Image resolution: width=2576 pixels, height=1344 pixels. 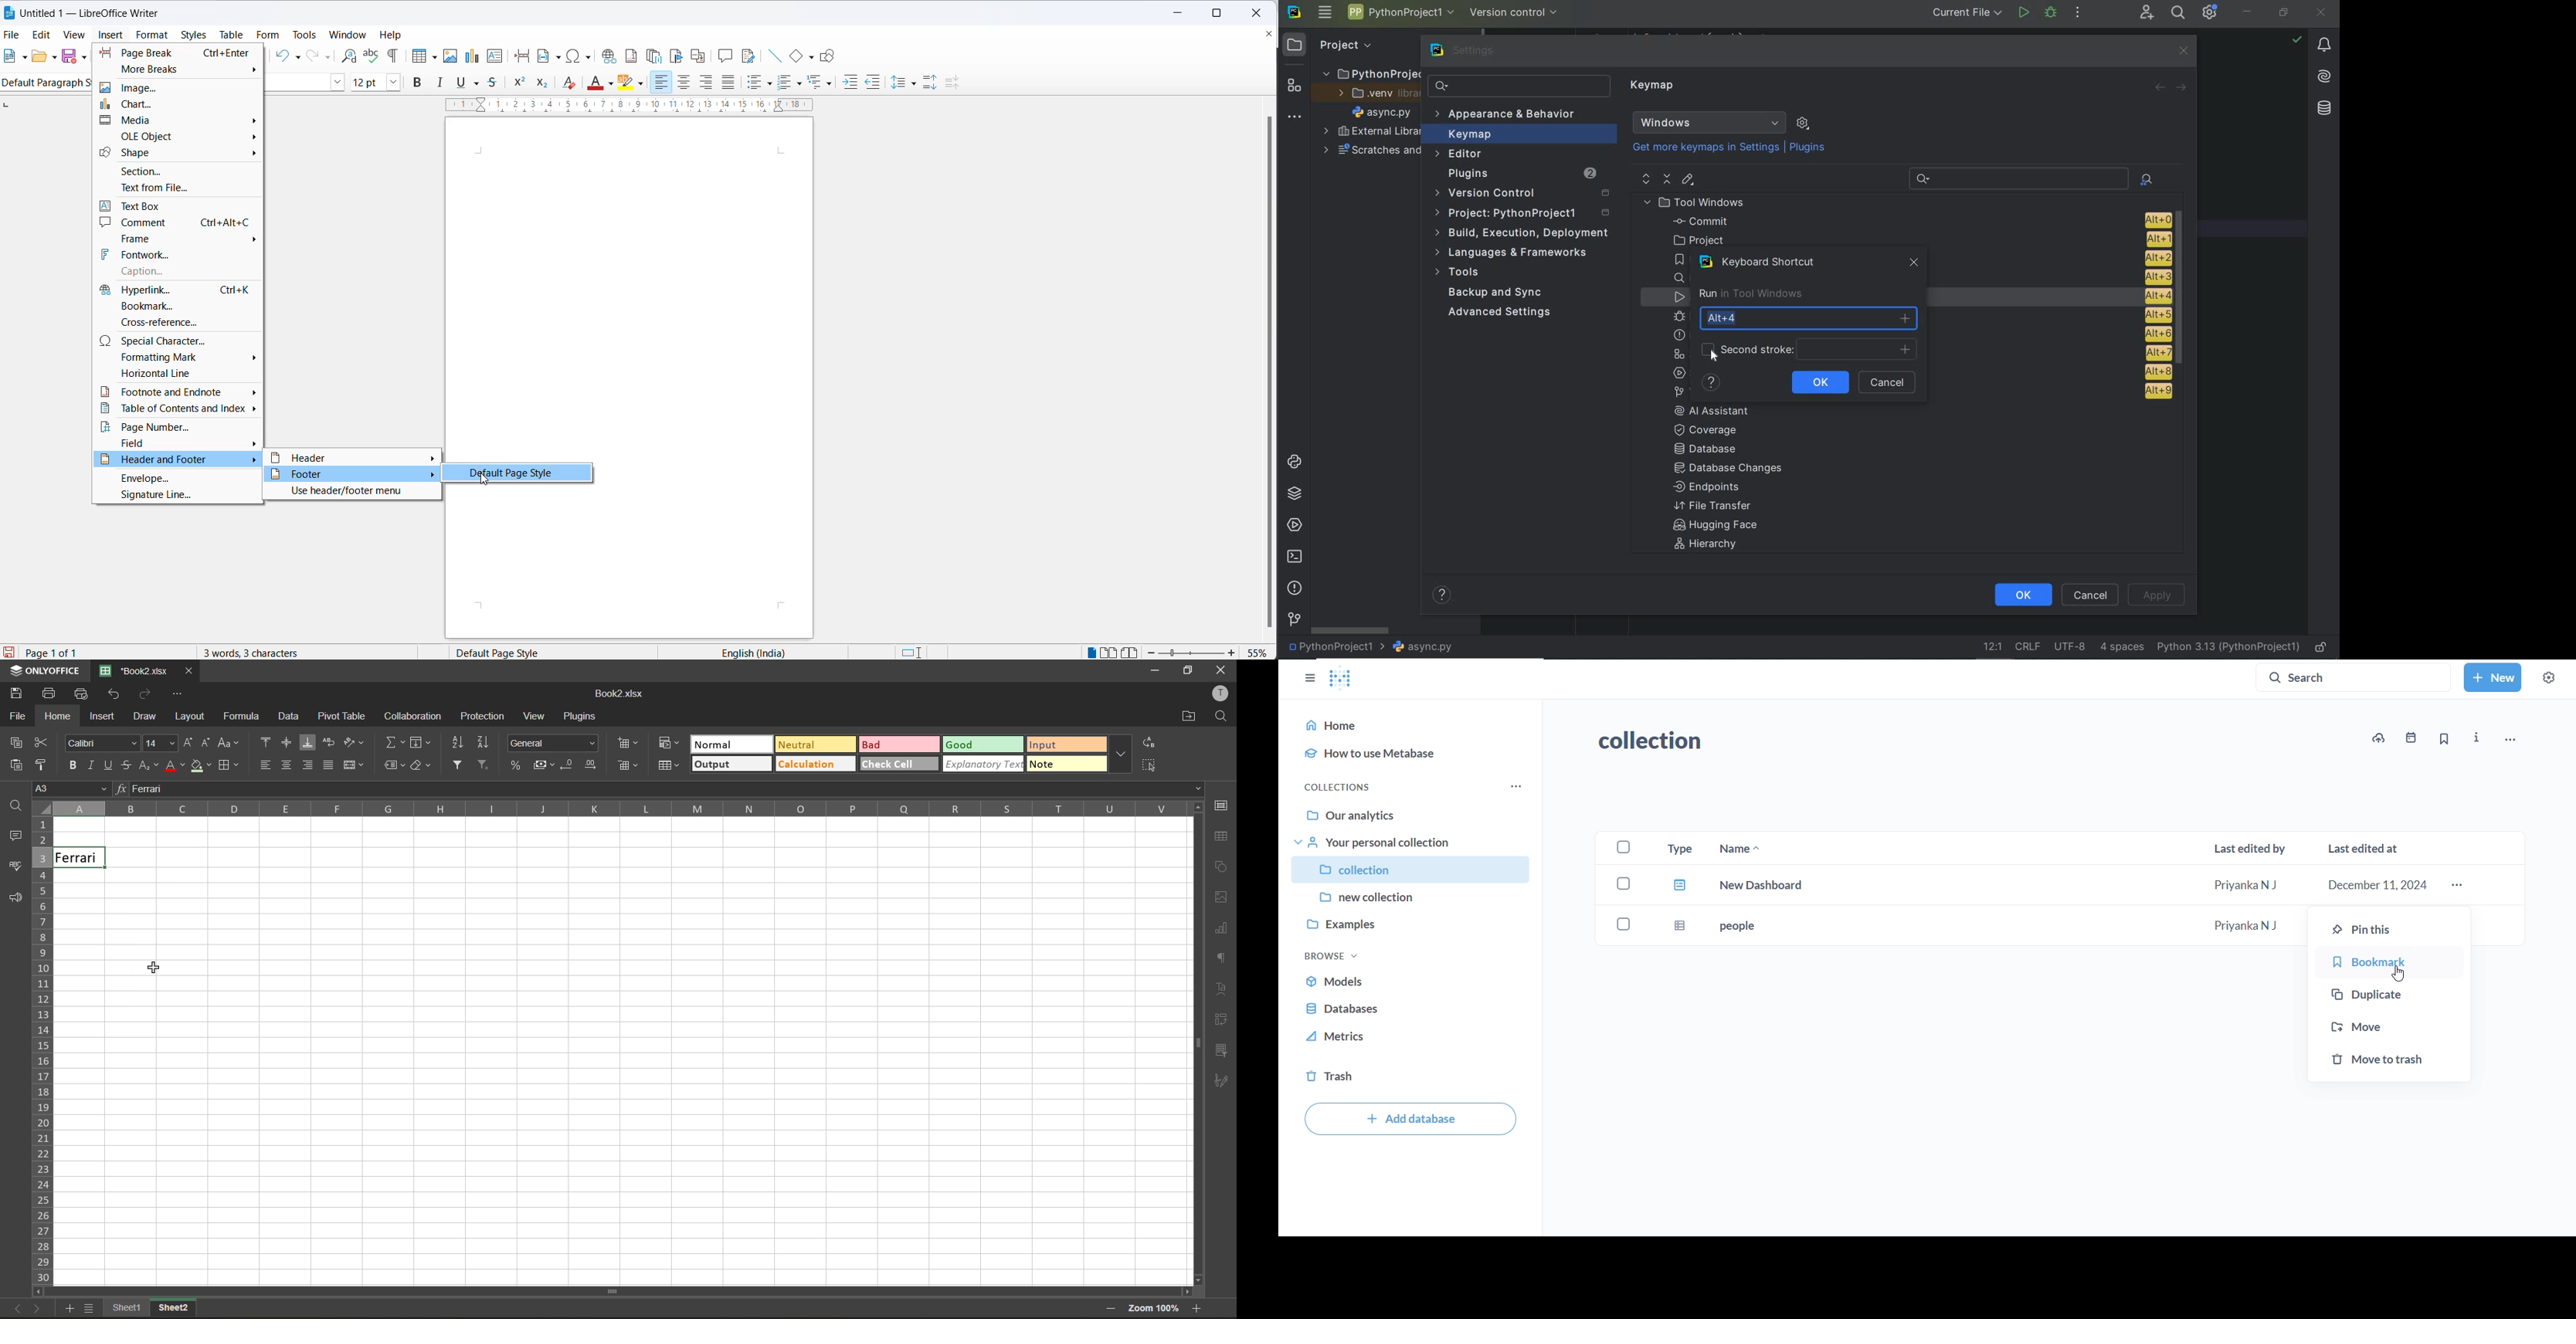 What do you see at coordinates (55, 717) in the screenshot?
I see `home` at bounding box center [55, 717].